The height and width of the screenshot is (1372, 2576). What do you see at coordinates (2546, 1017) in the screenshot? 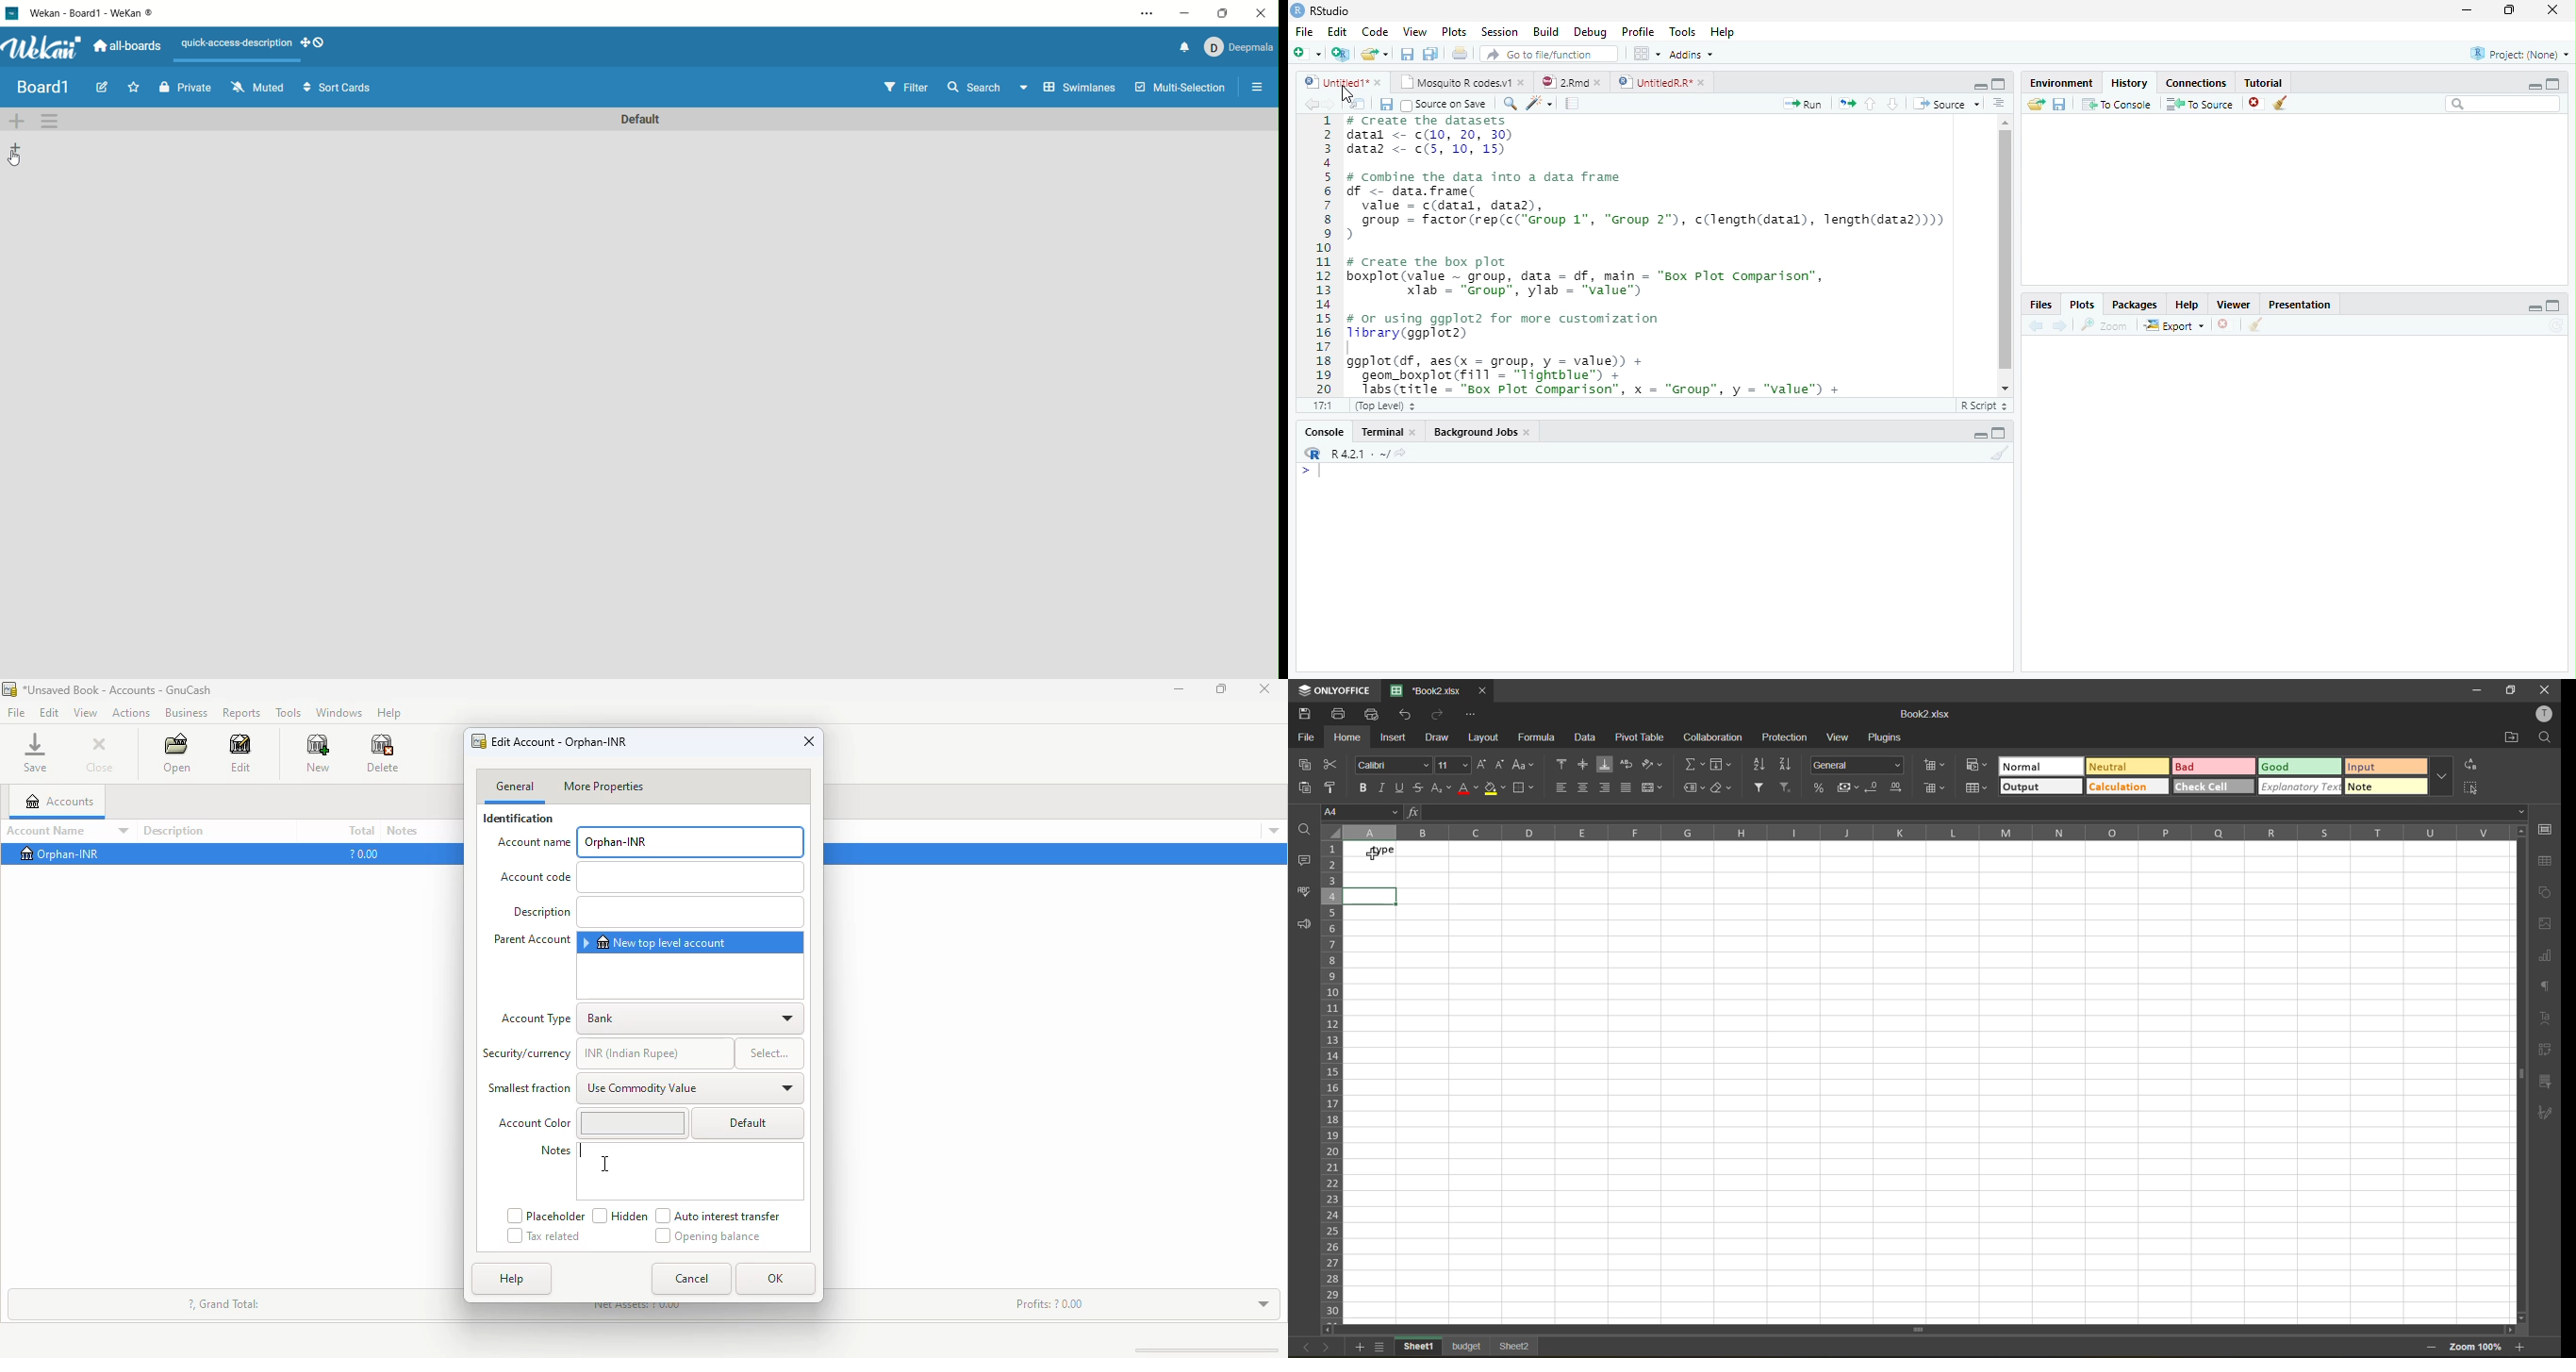
I see `text` at bounding box center [2546, 1017].